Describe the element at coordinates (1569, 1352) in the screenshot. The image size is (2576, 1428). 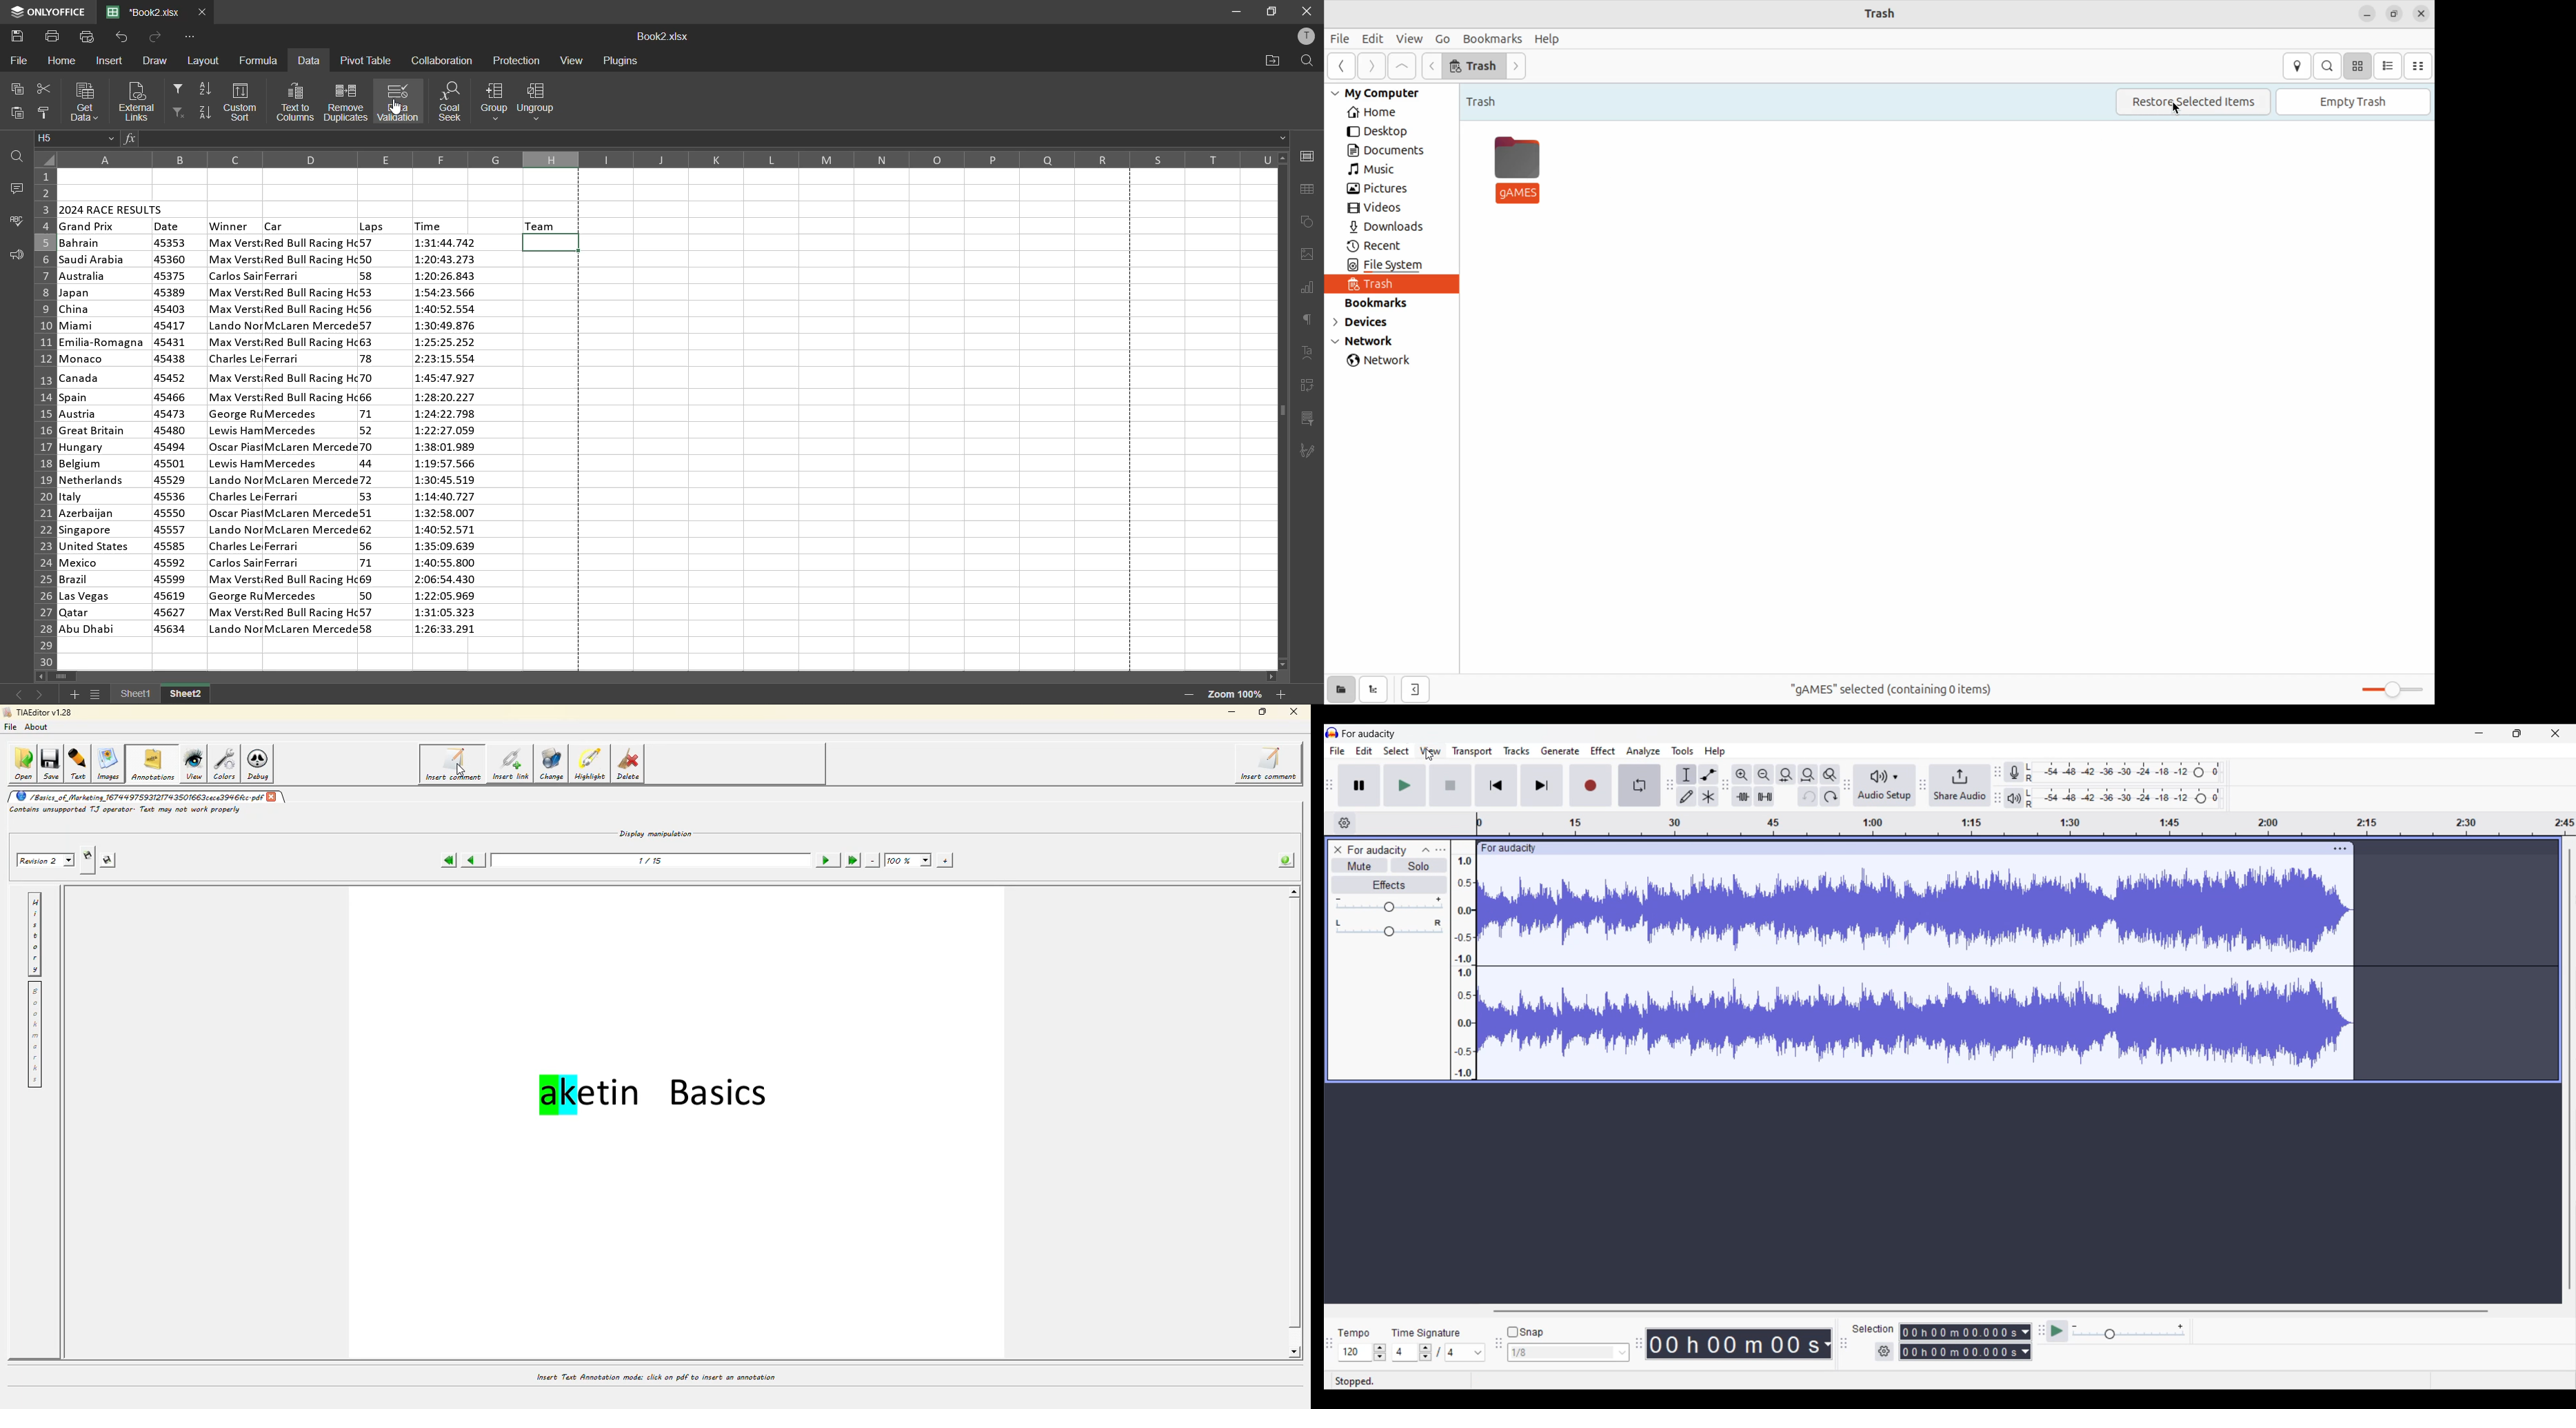
I see `Snap options` at that location.